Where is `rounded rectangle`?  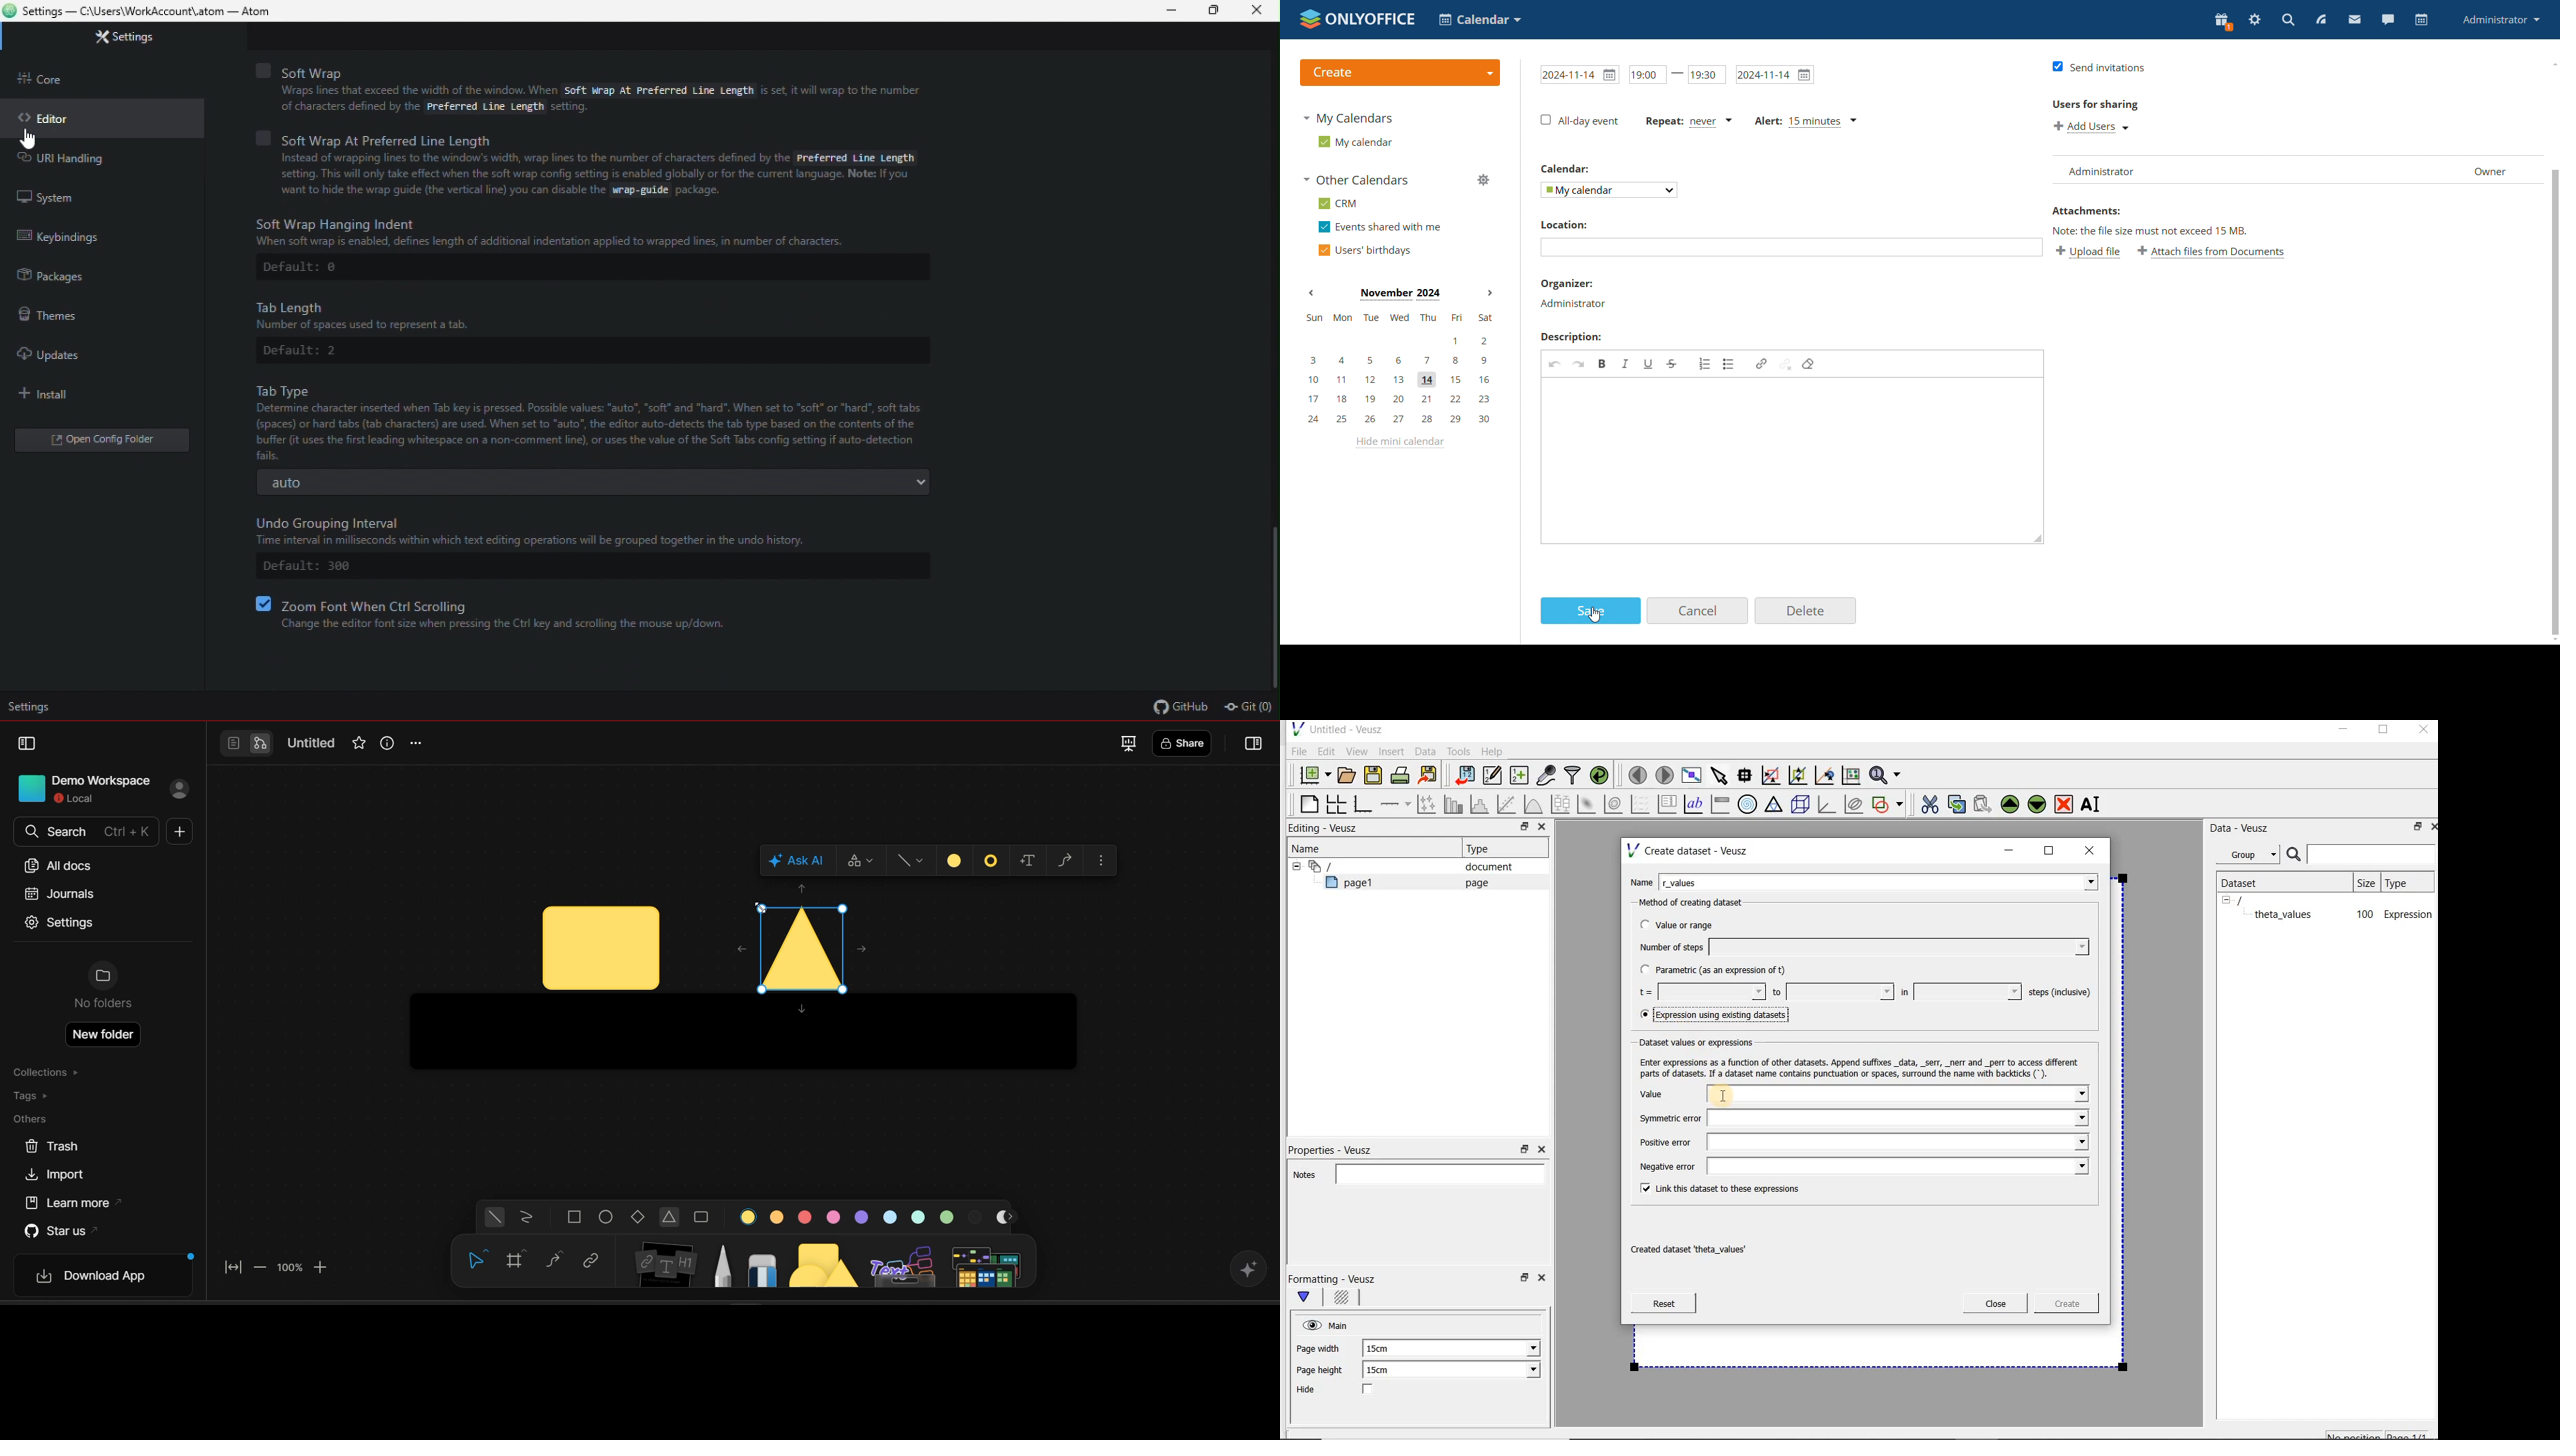
rounded rectangle is located at coordinates (701, 1218).